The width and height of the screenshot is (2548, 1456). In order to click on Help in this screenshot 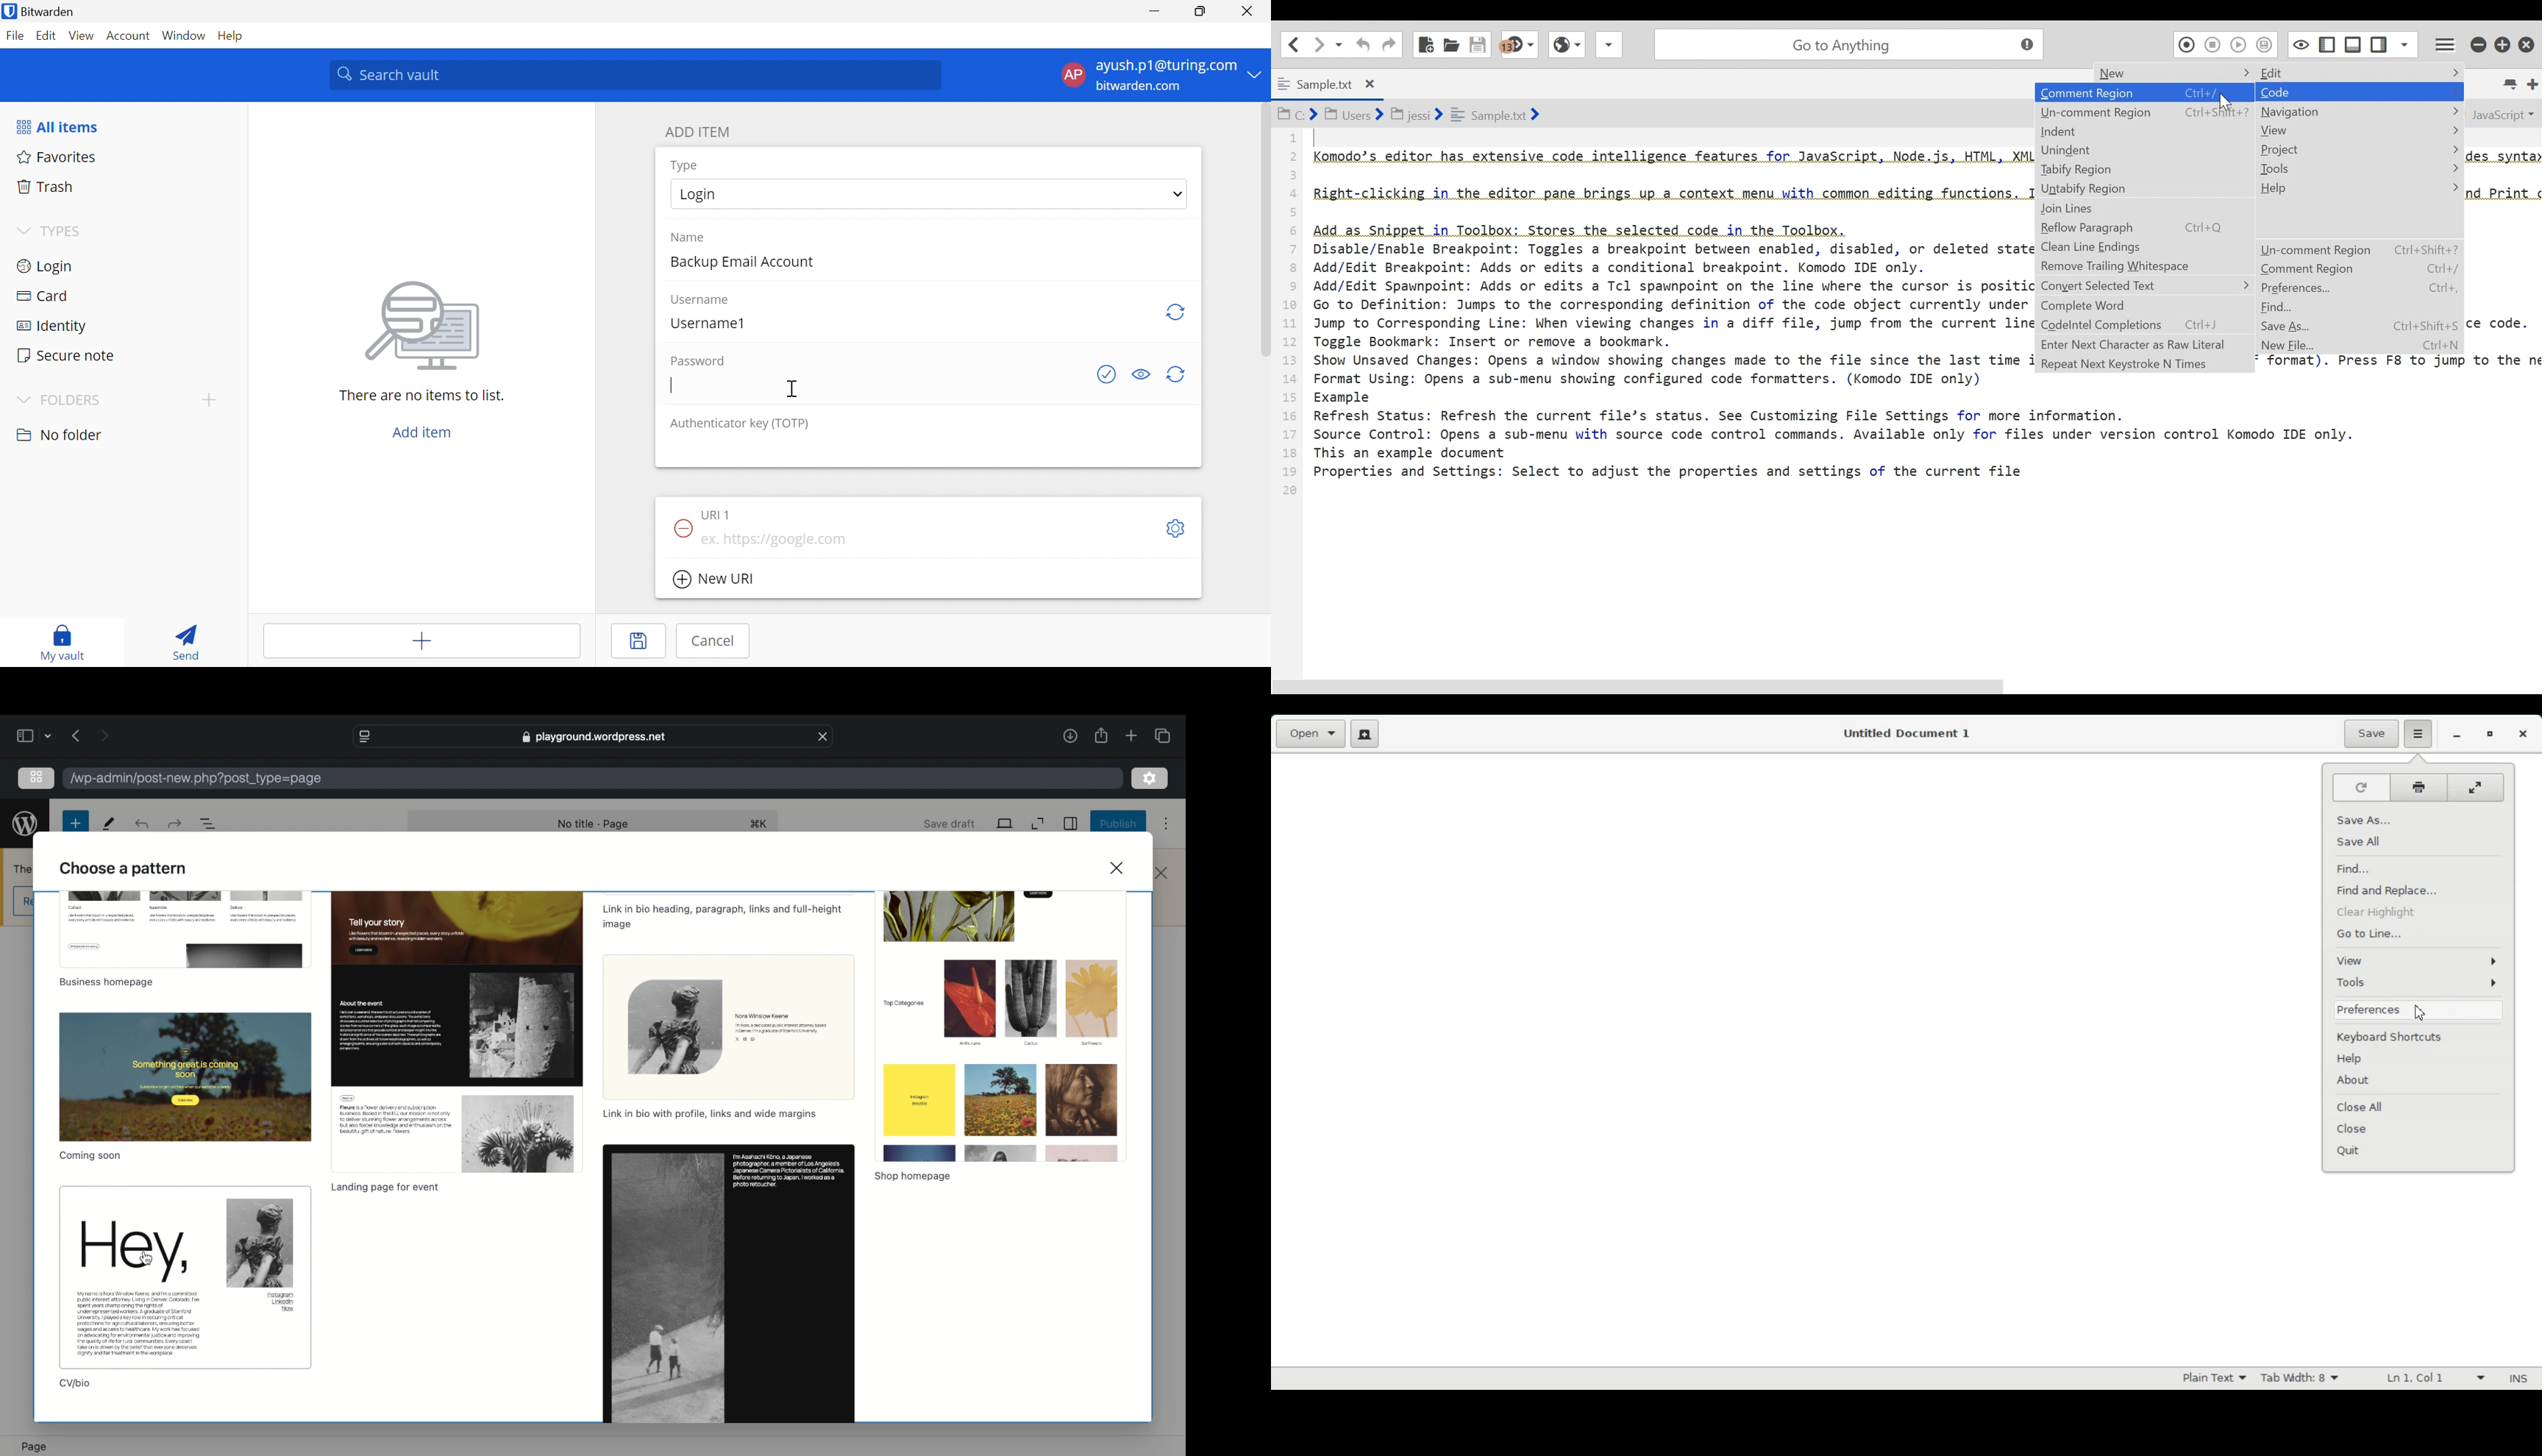, I will do `click(2419, 1058)`.